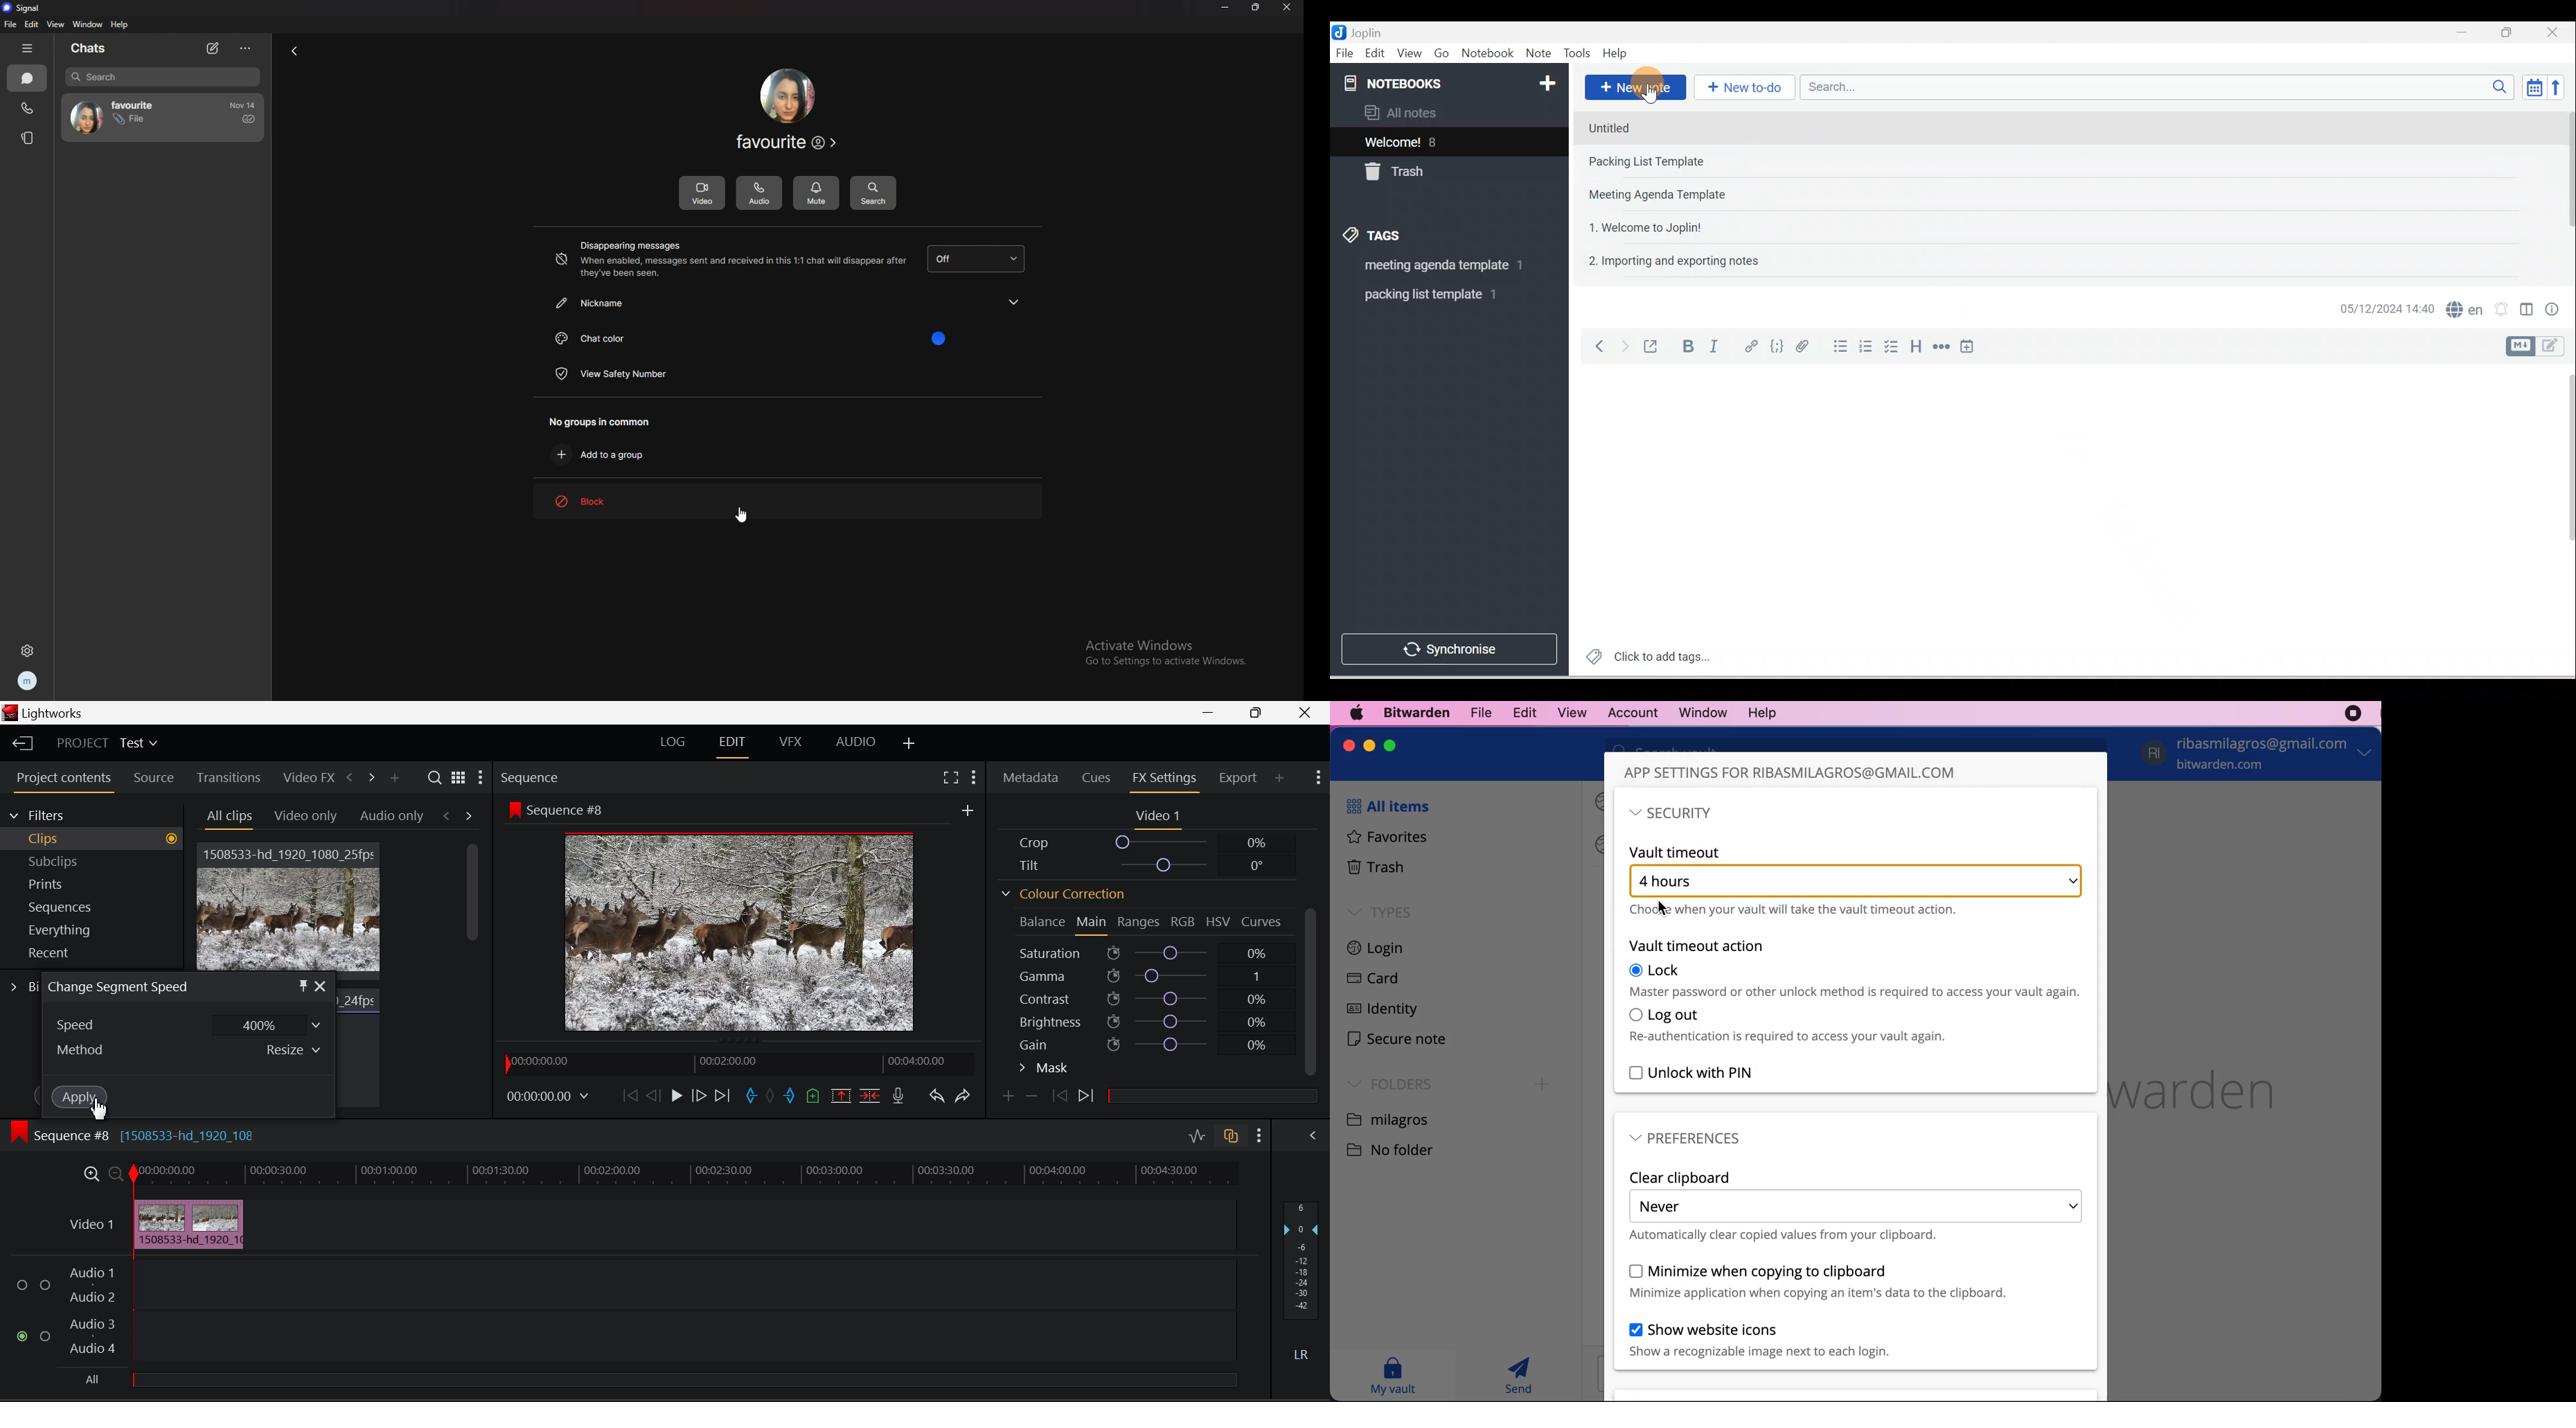  I want to click on Curves, so click(1263, 921).